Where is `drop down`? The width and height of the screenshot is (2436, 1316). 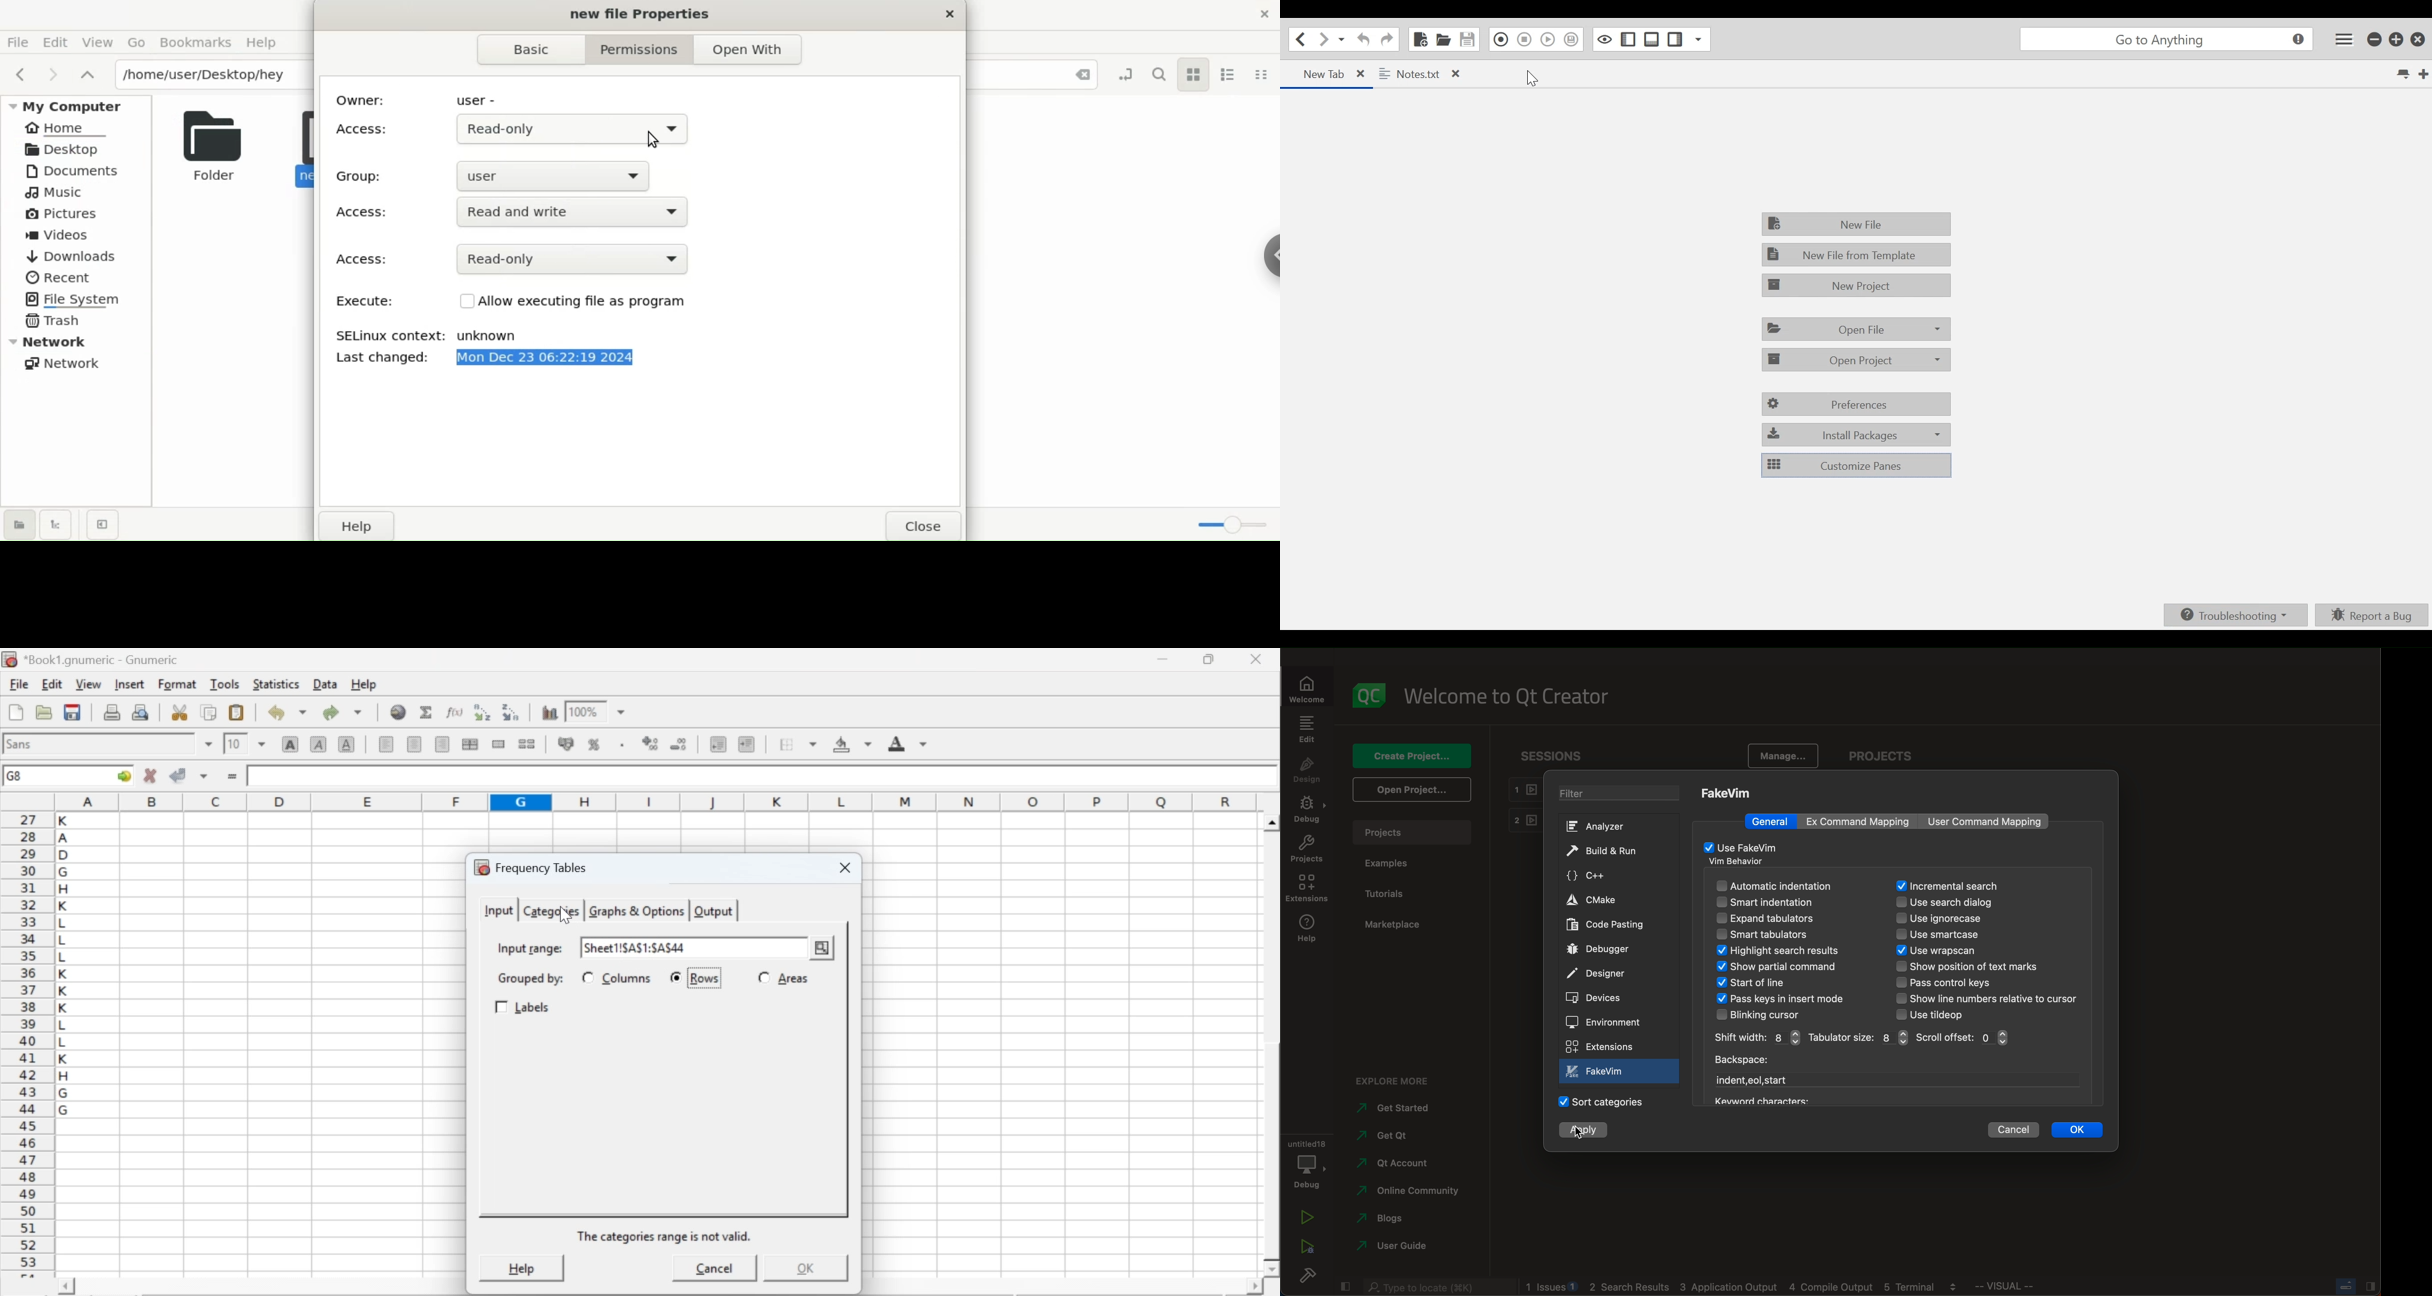 drop down is located at coordinates (262, 743).